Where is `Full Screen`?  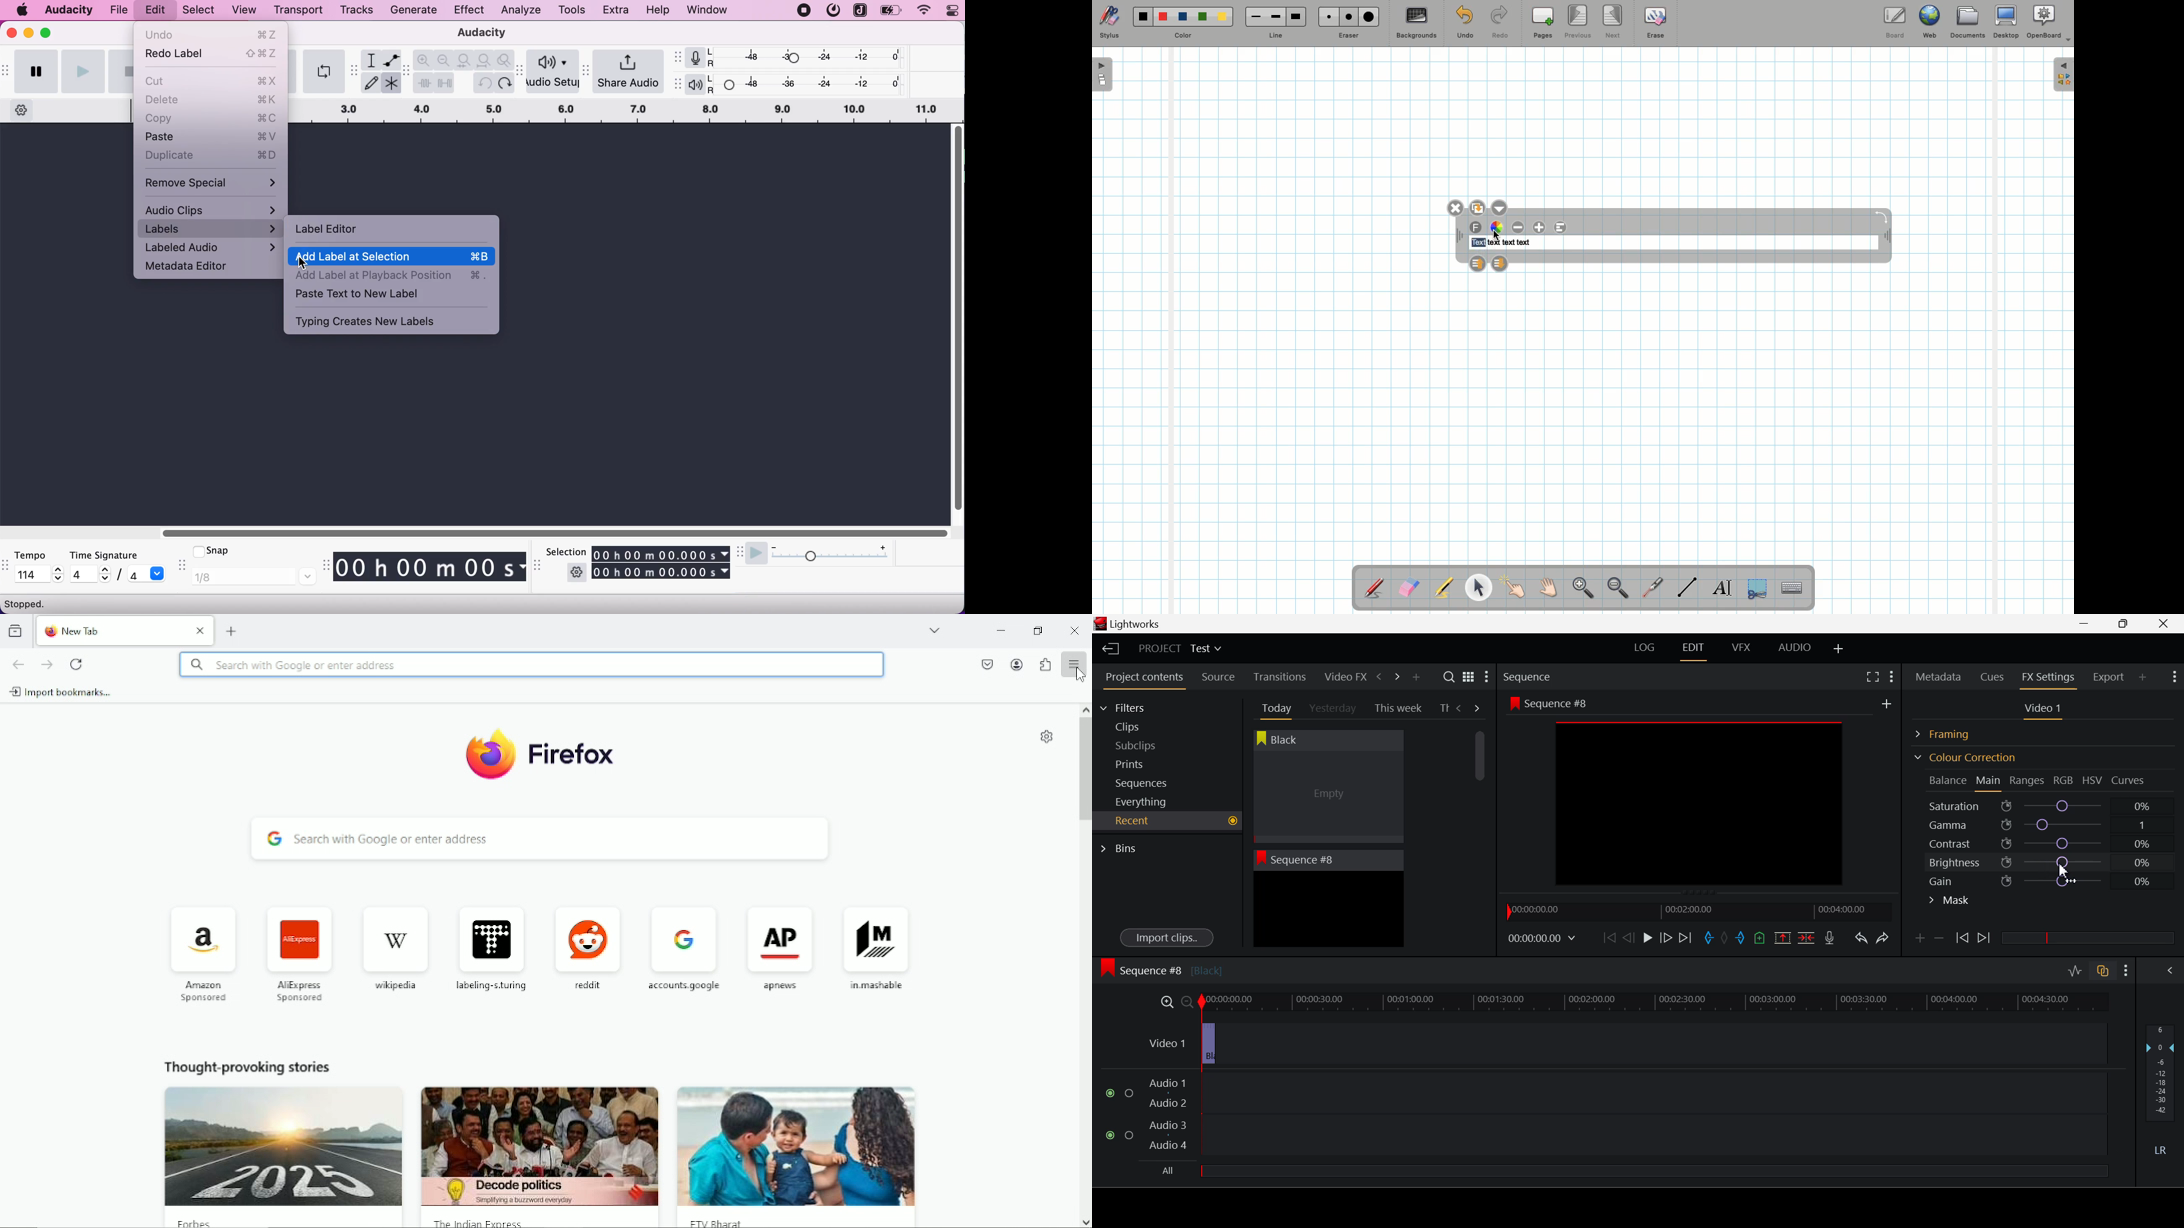 Full Screen is located at coordinates (1872, 676).